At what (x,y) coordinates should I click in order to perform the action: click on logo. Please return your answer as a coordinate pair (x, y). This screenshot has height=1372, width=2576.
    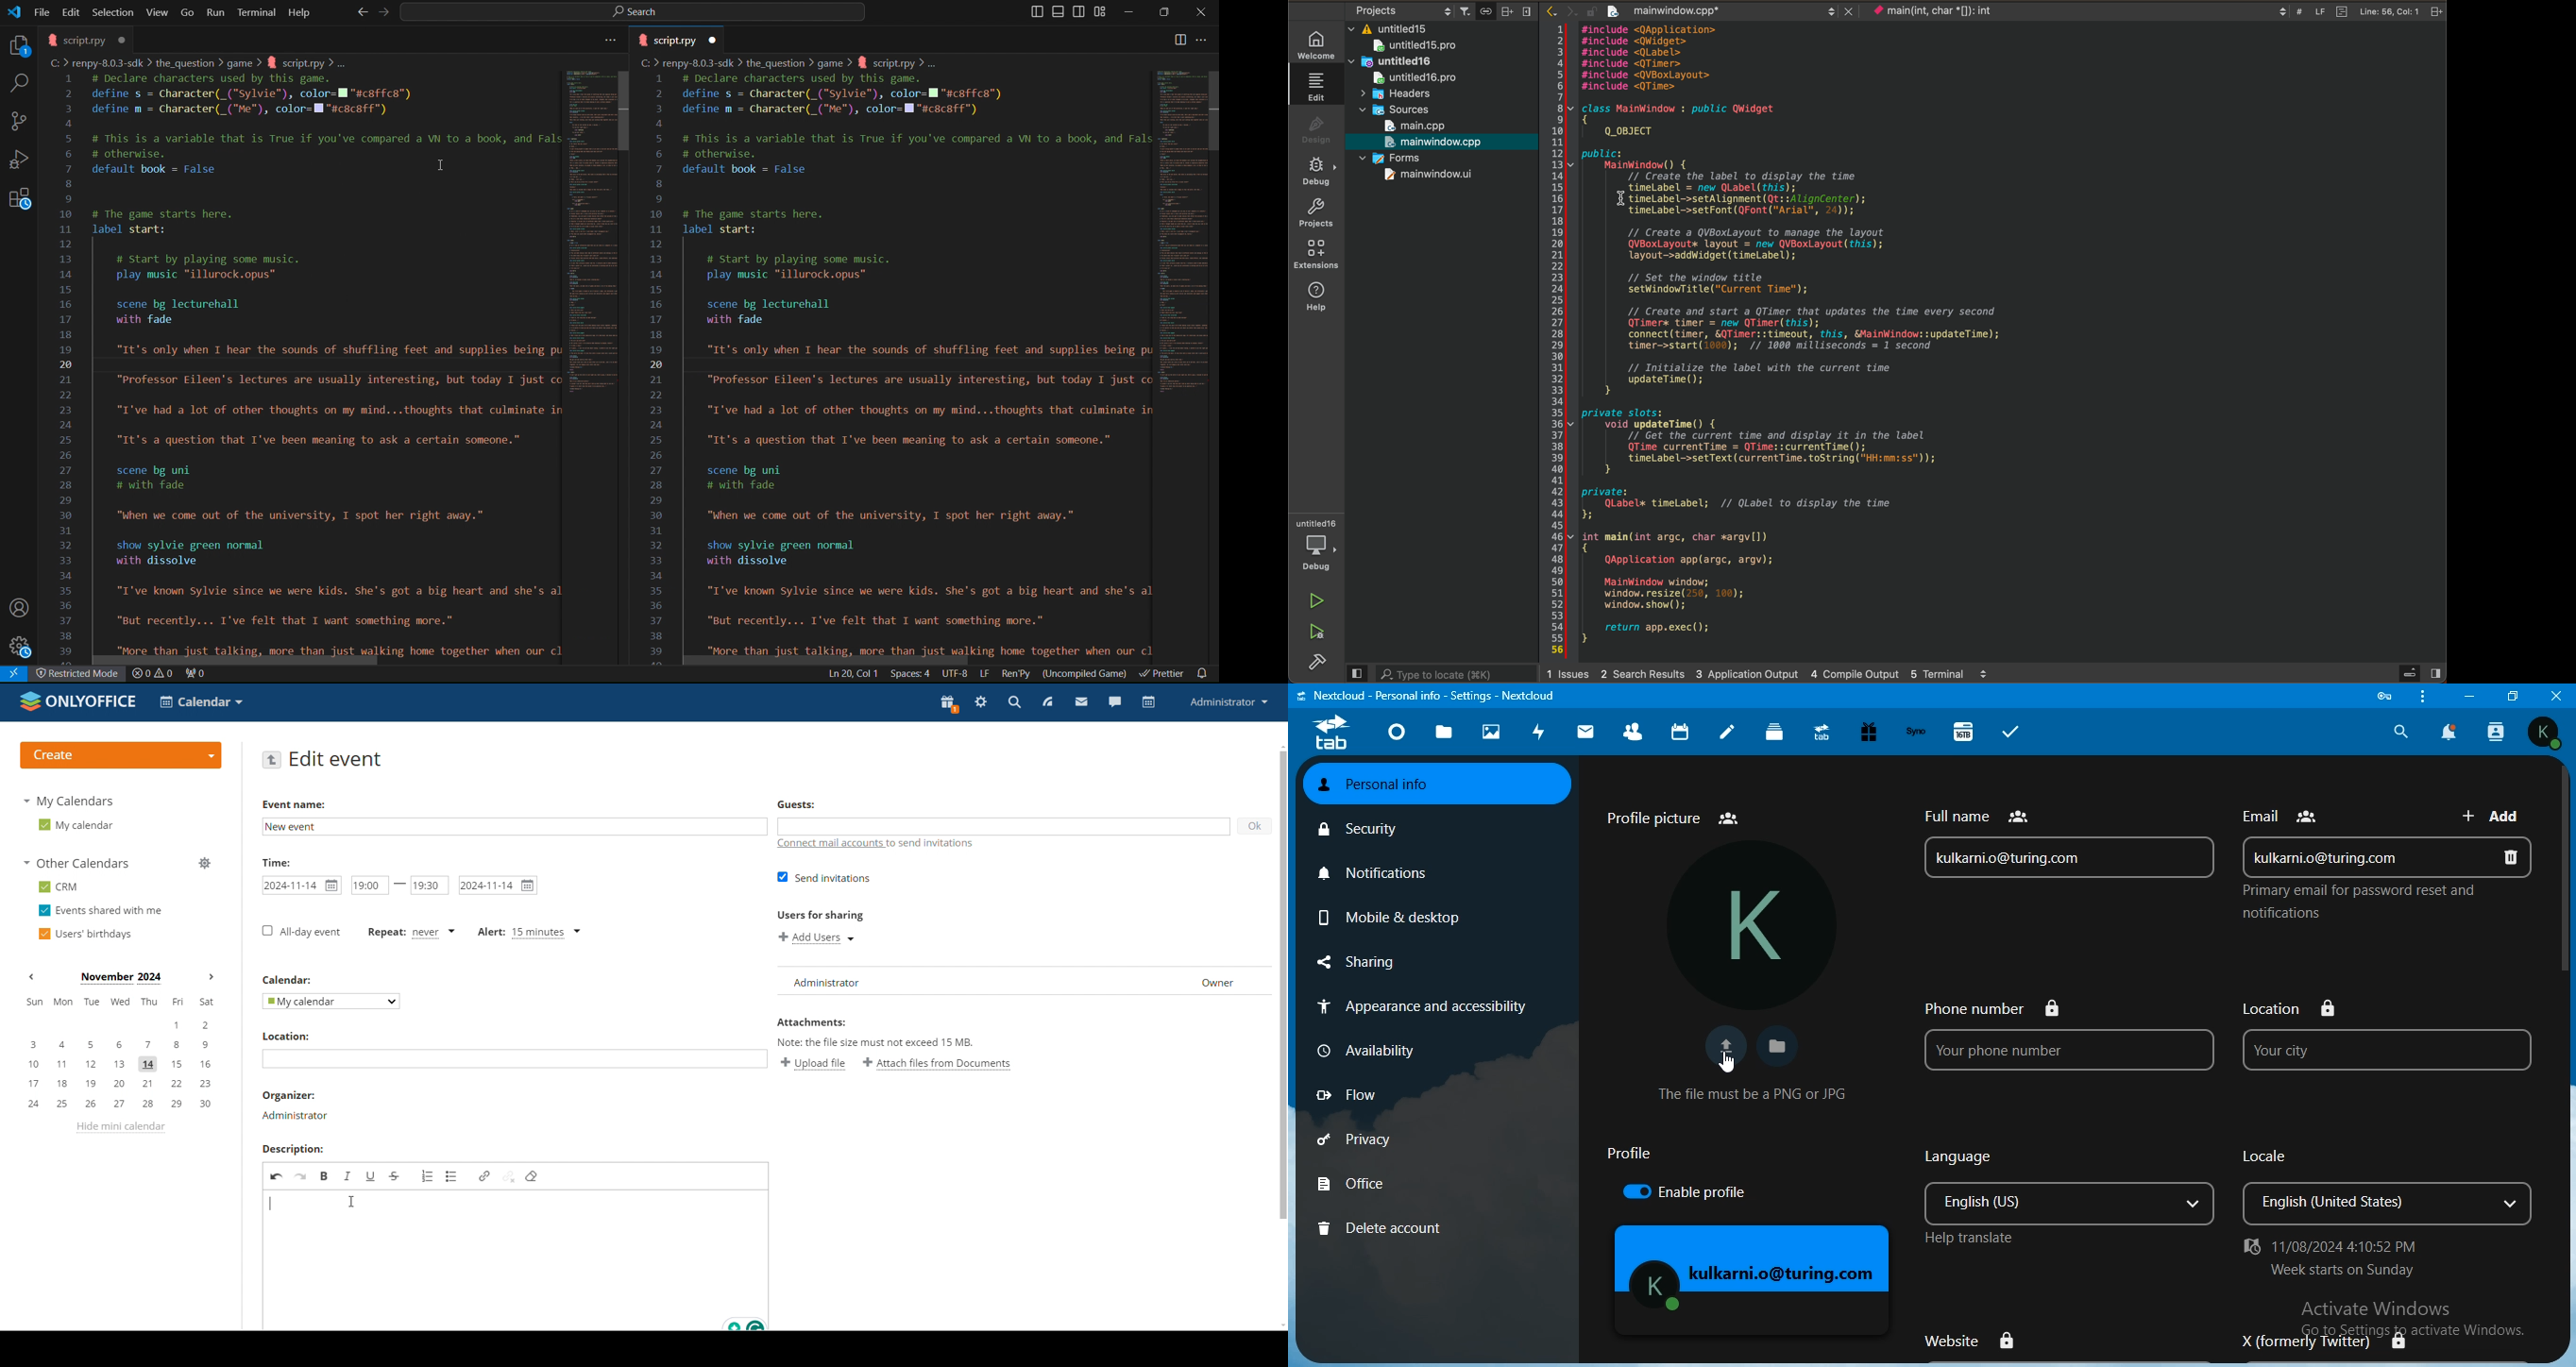
    Looking at the image, I should click on (119, 755).